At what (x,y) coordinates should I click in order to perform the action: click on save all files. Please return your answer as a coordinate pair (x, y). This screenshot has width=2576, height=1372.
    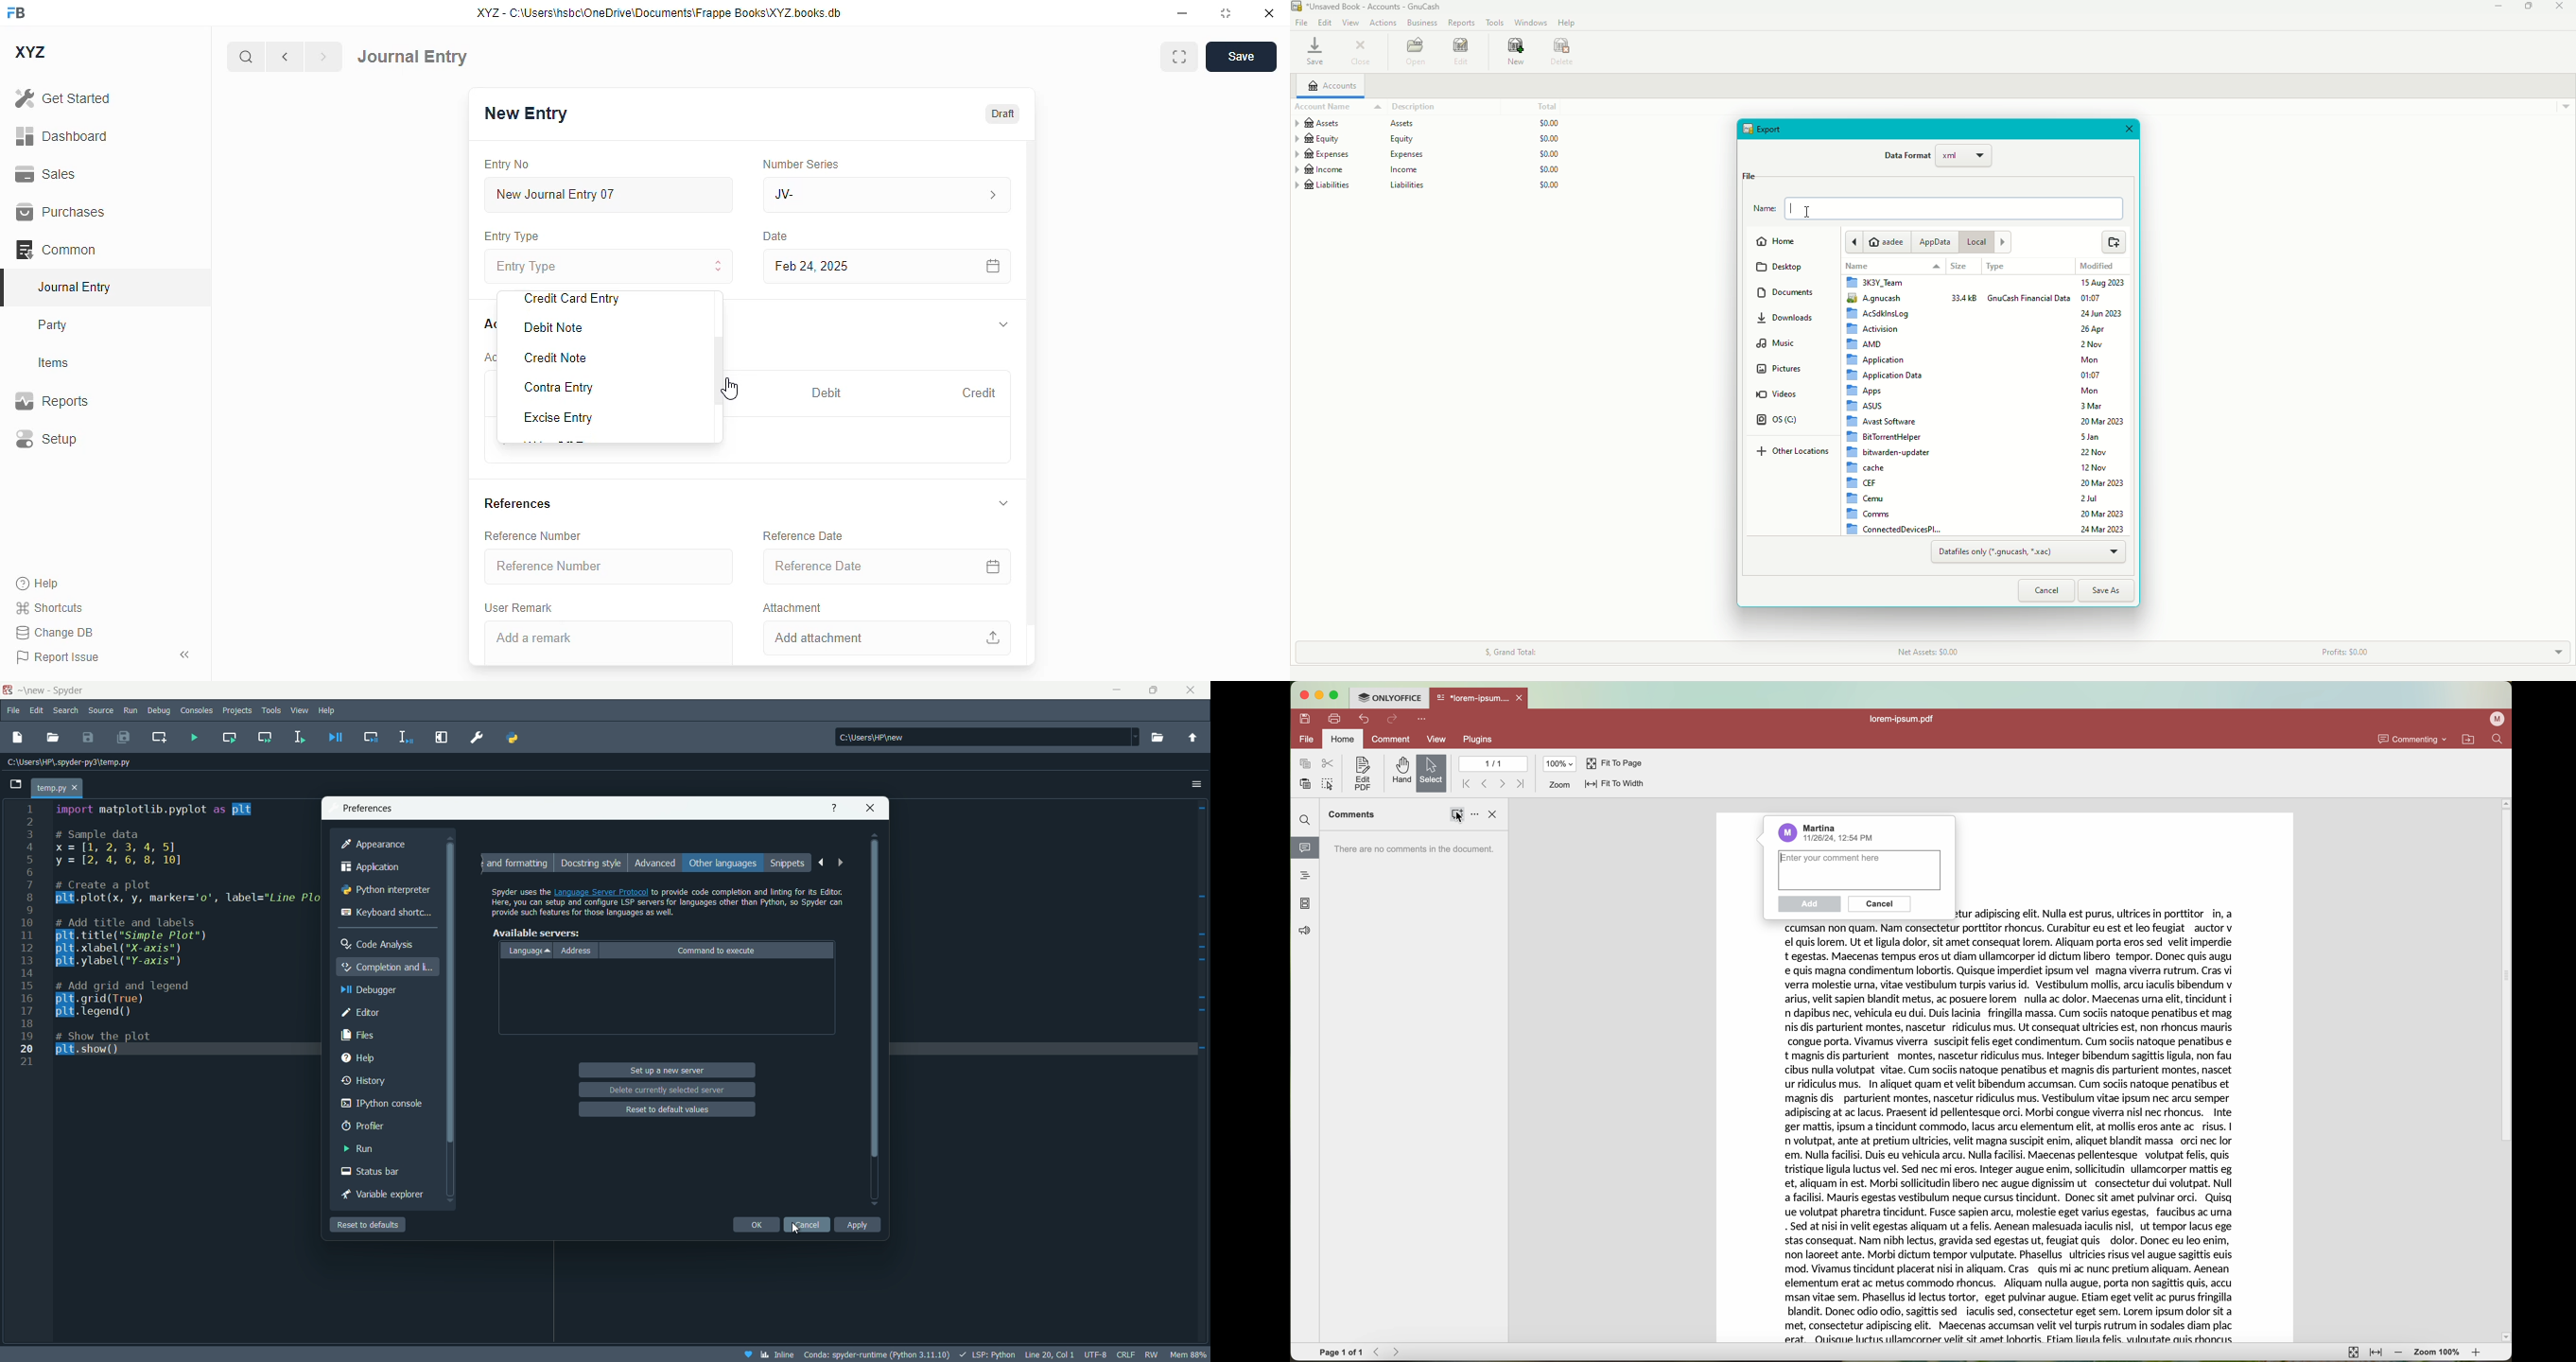
    Looking at the image, I should click on (122, 736).